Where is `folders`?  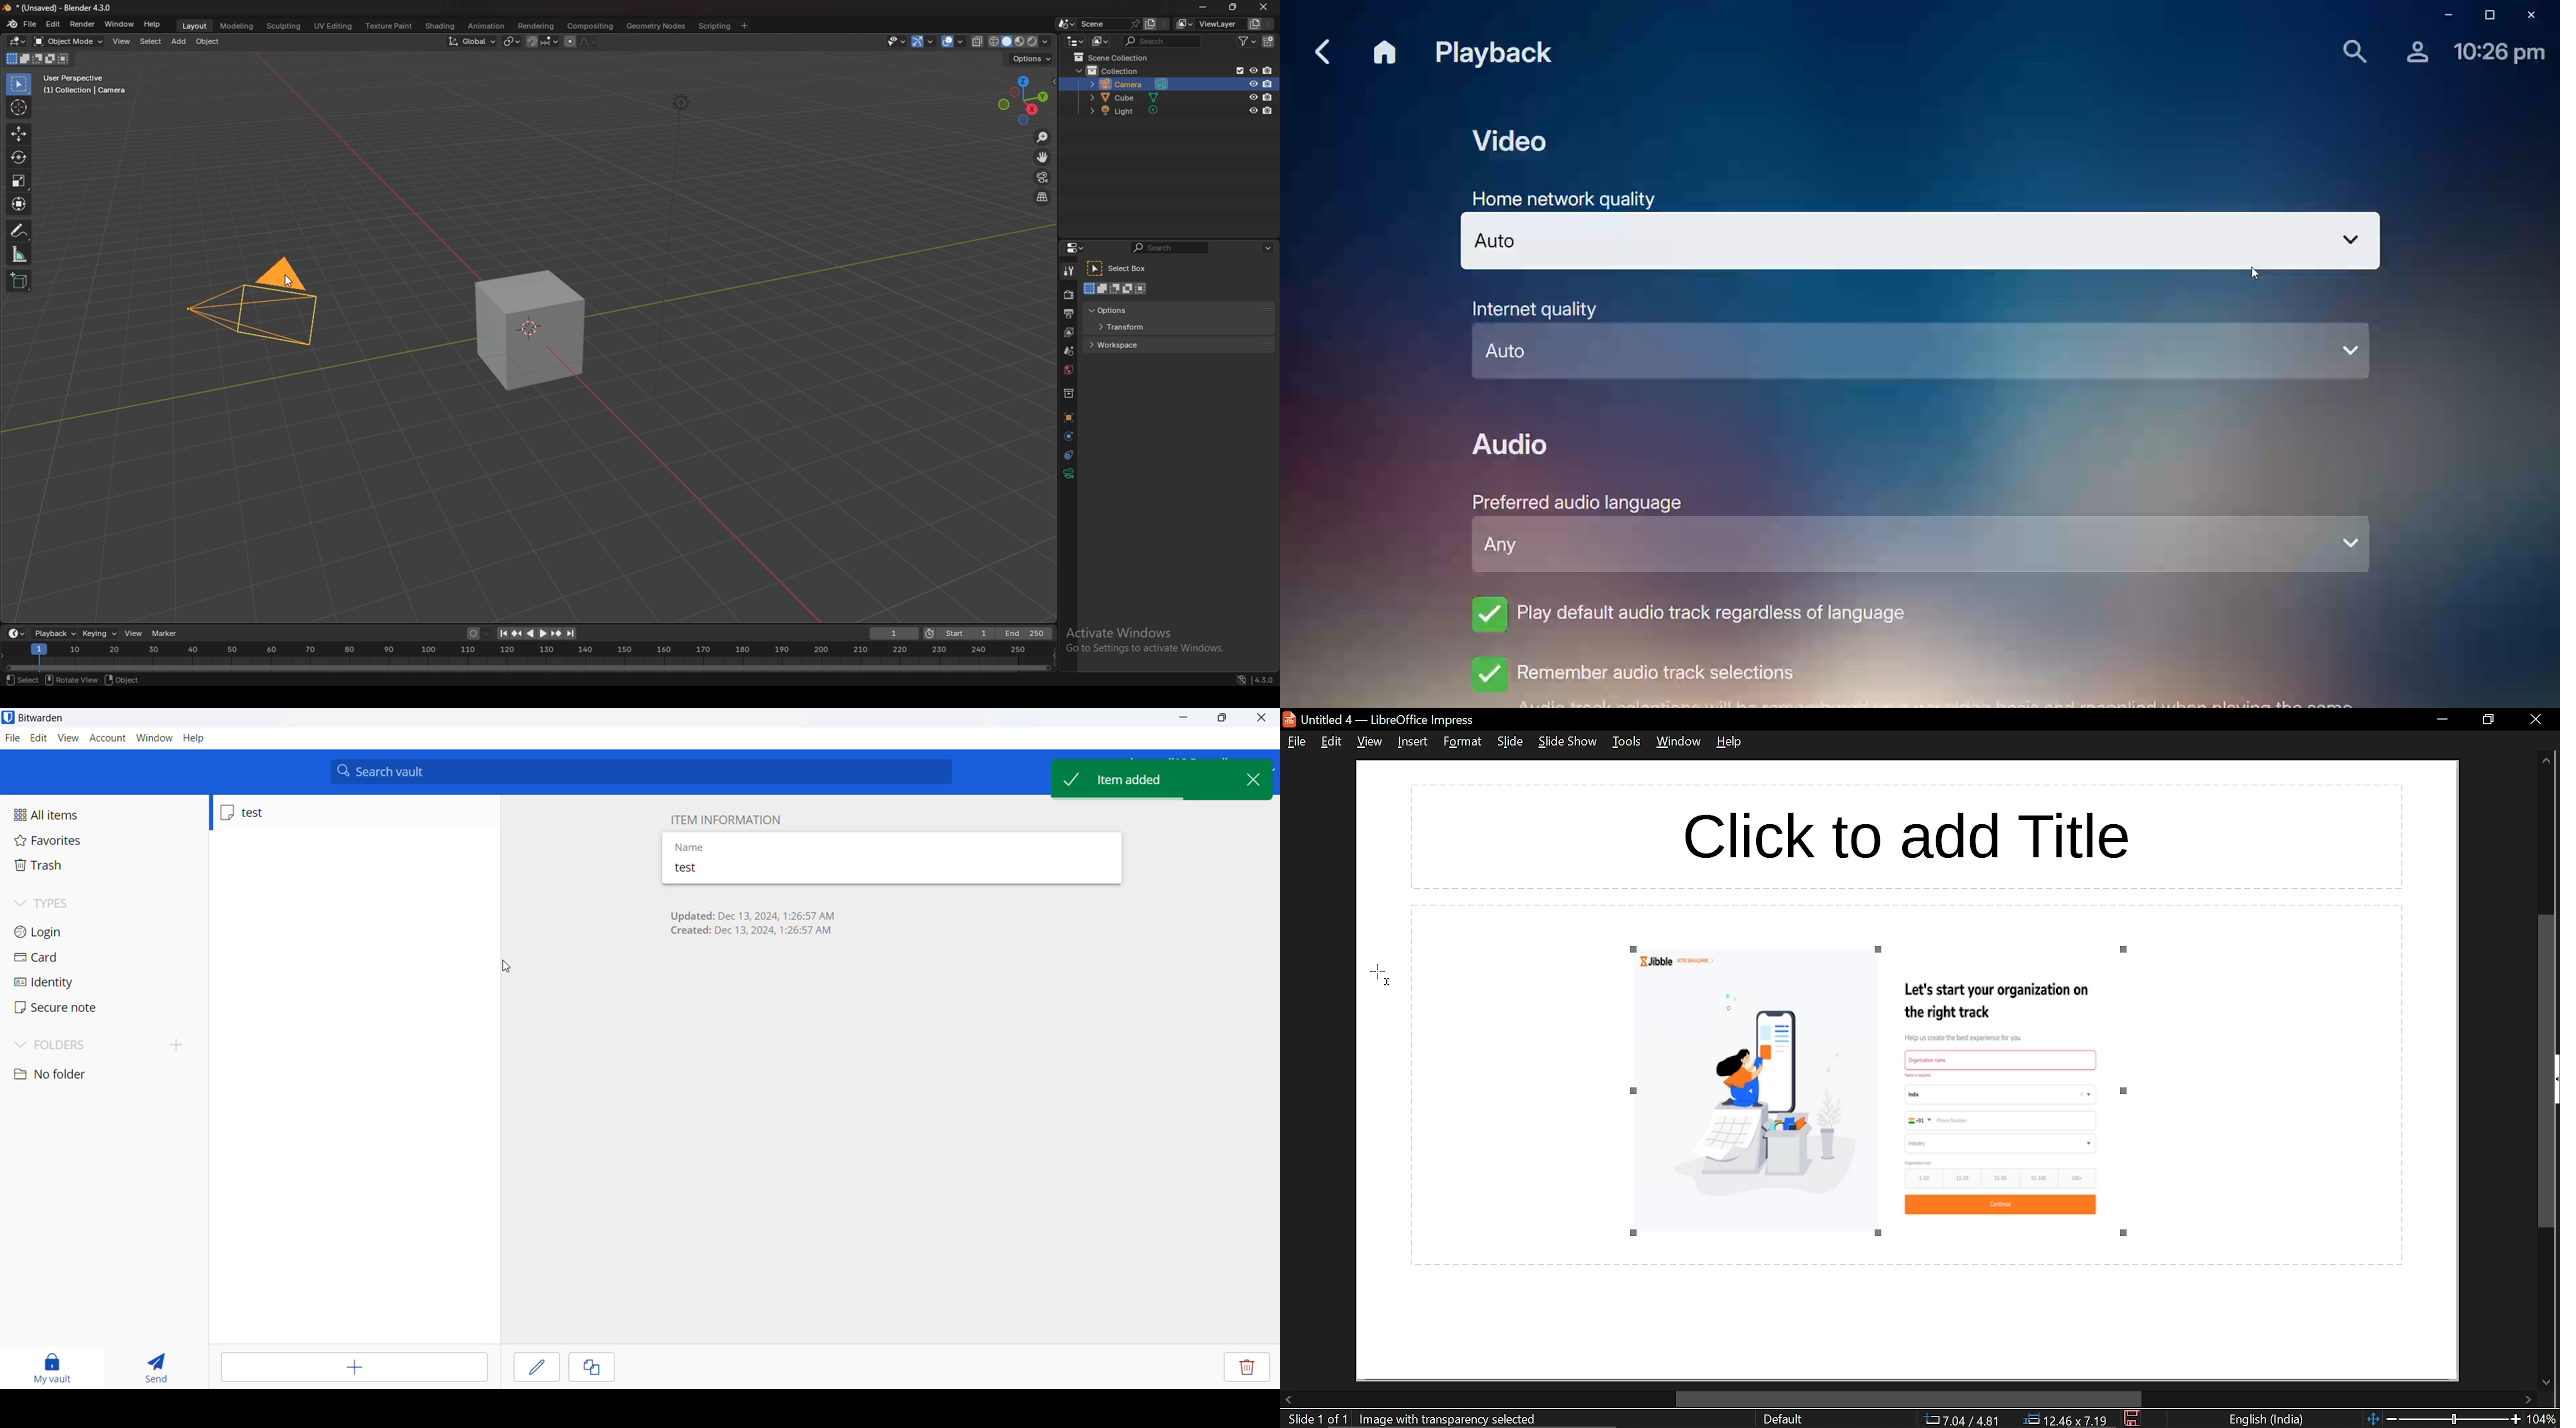
folders is located at coordinates (104, 1045).